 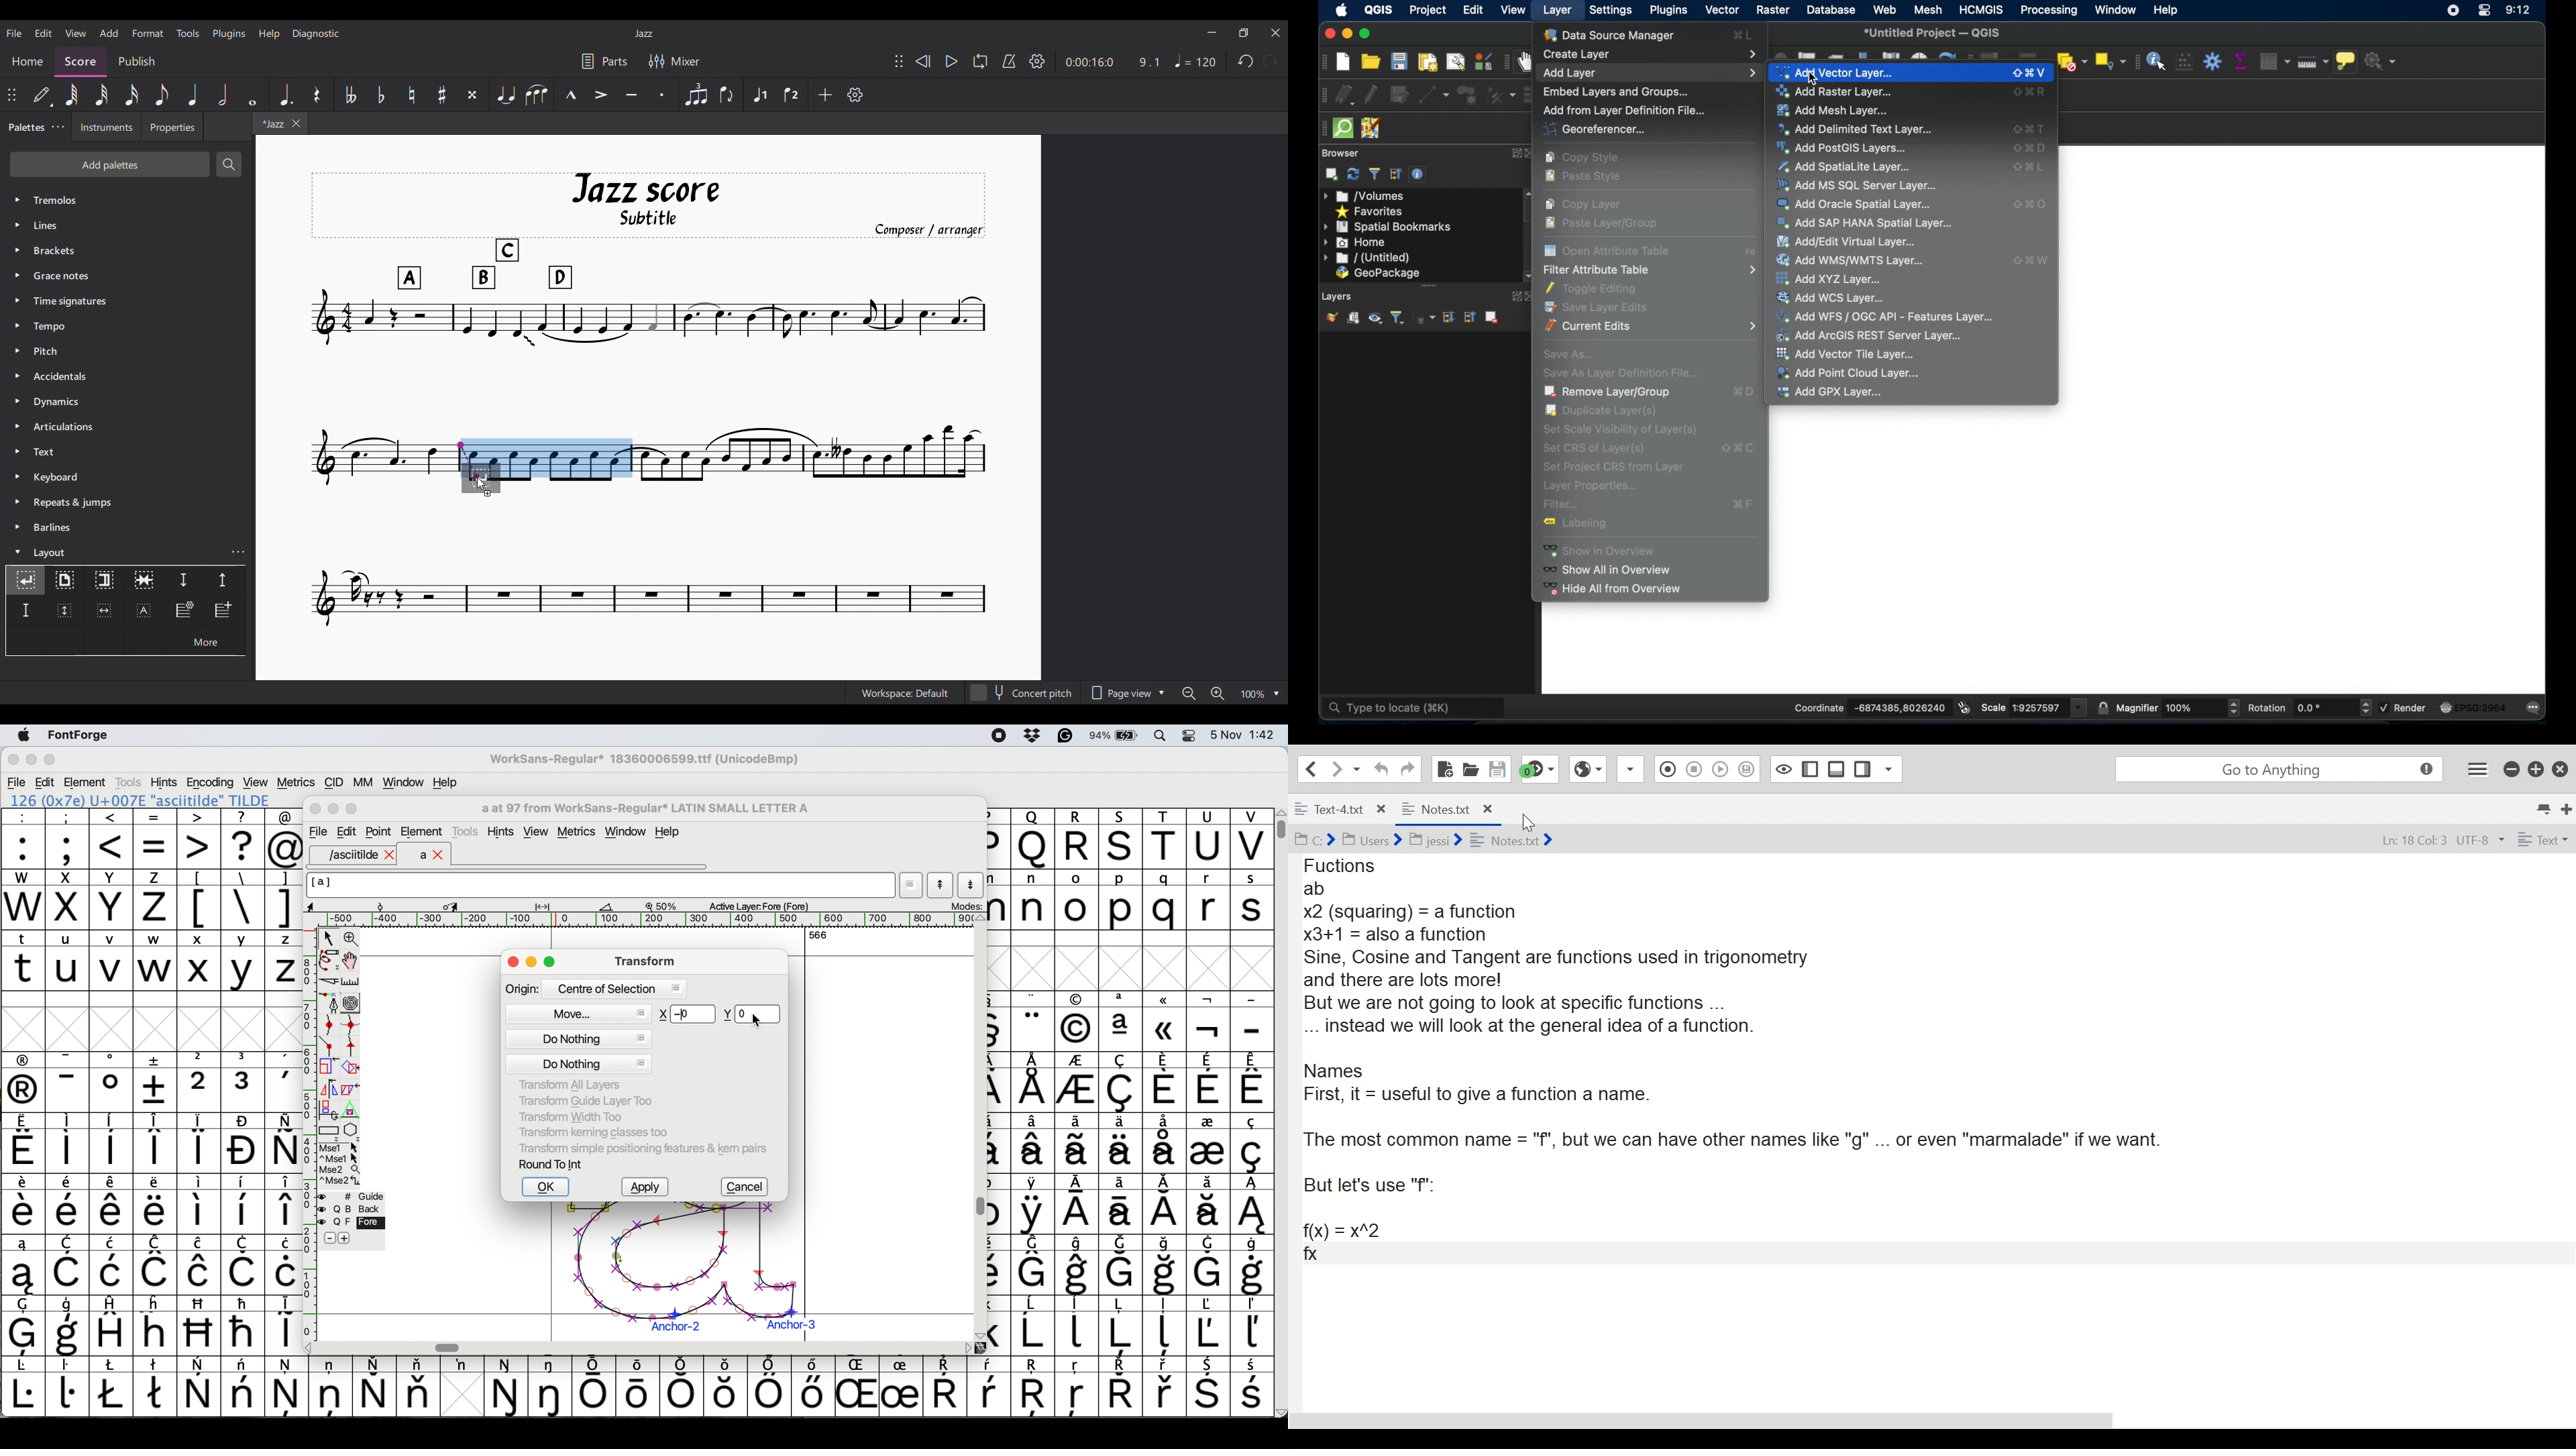 I want to click on Indicates point of contact, so click(x=468, y=460).